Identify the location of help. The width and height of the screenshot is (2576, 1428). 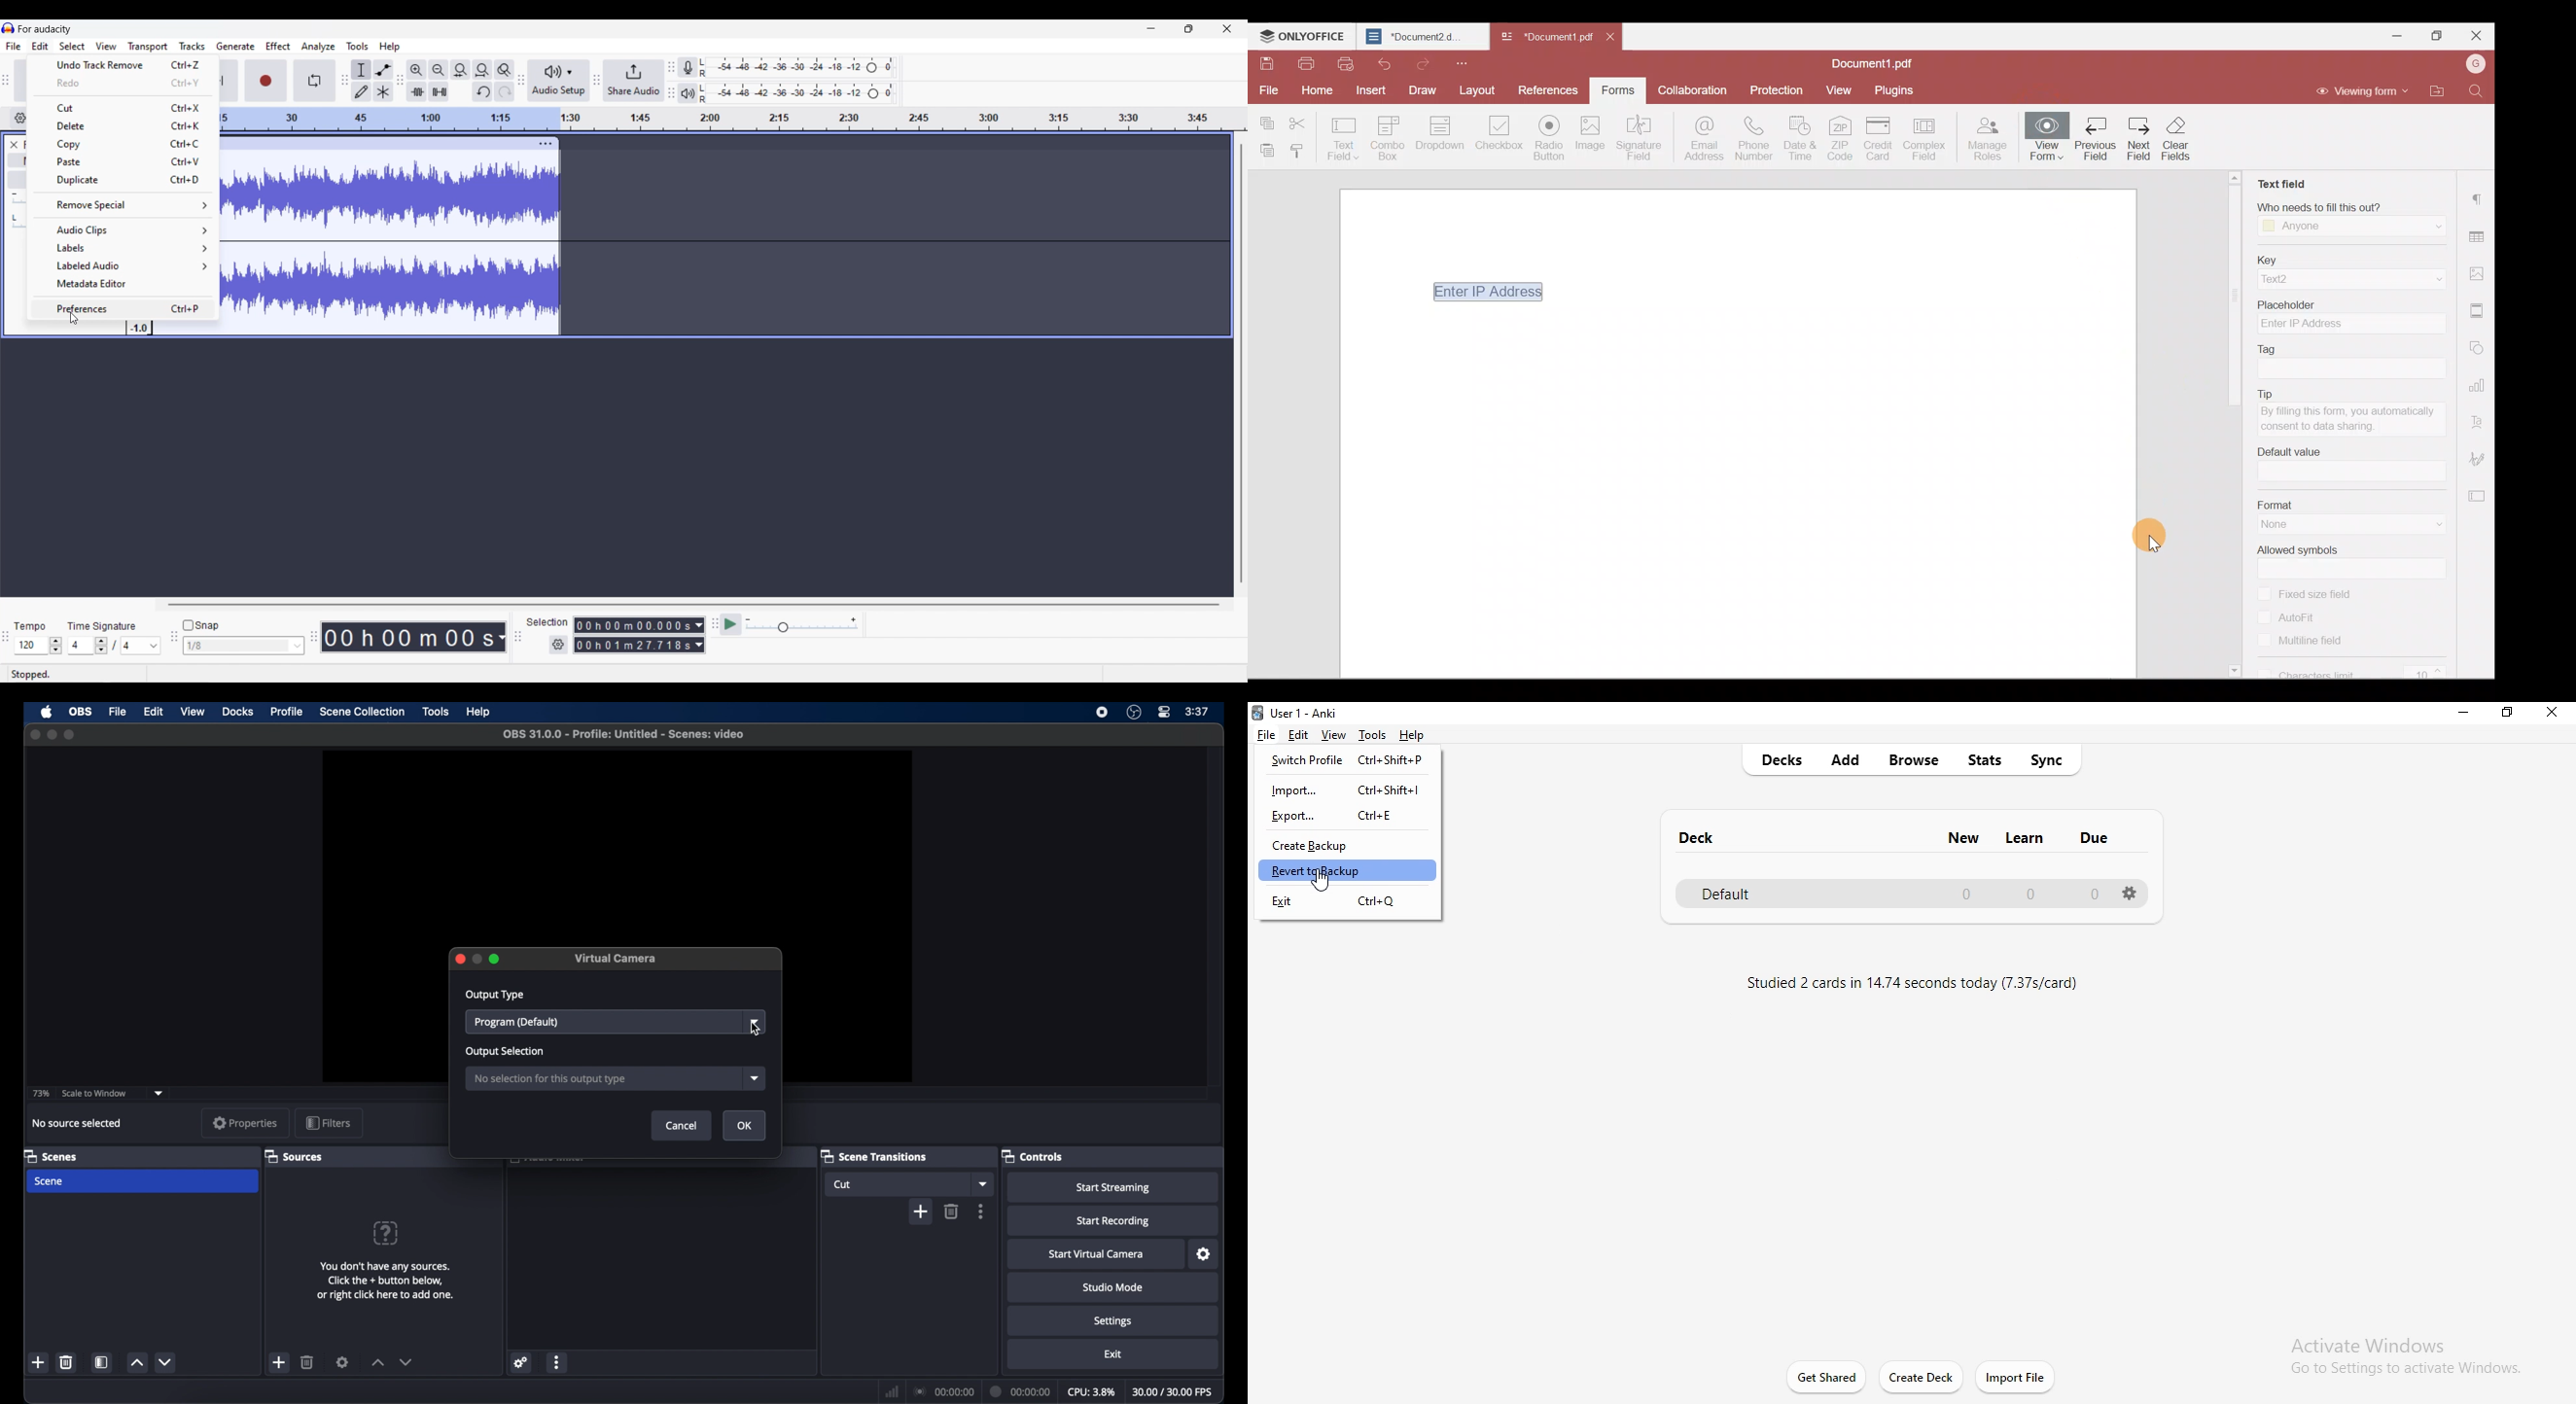
(1417, 736).